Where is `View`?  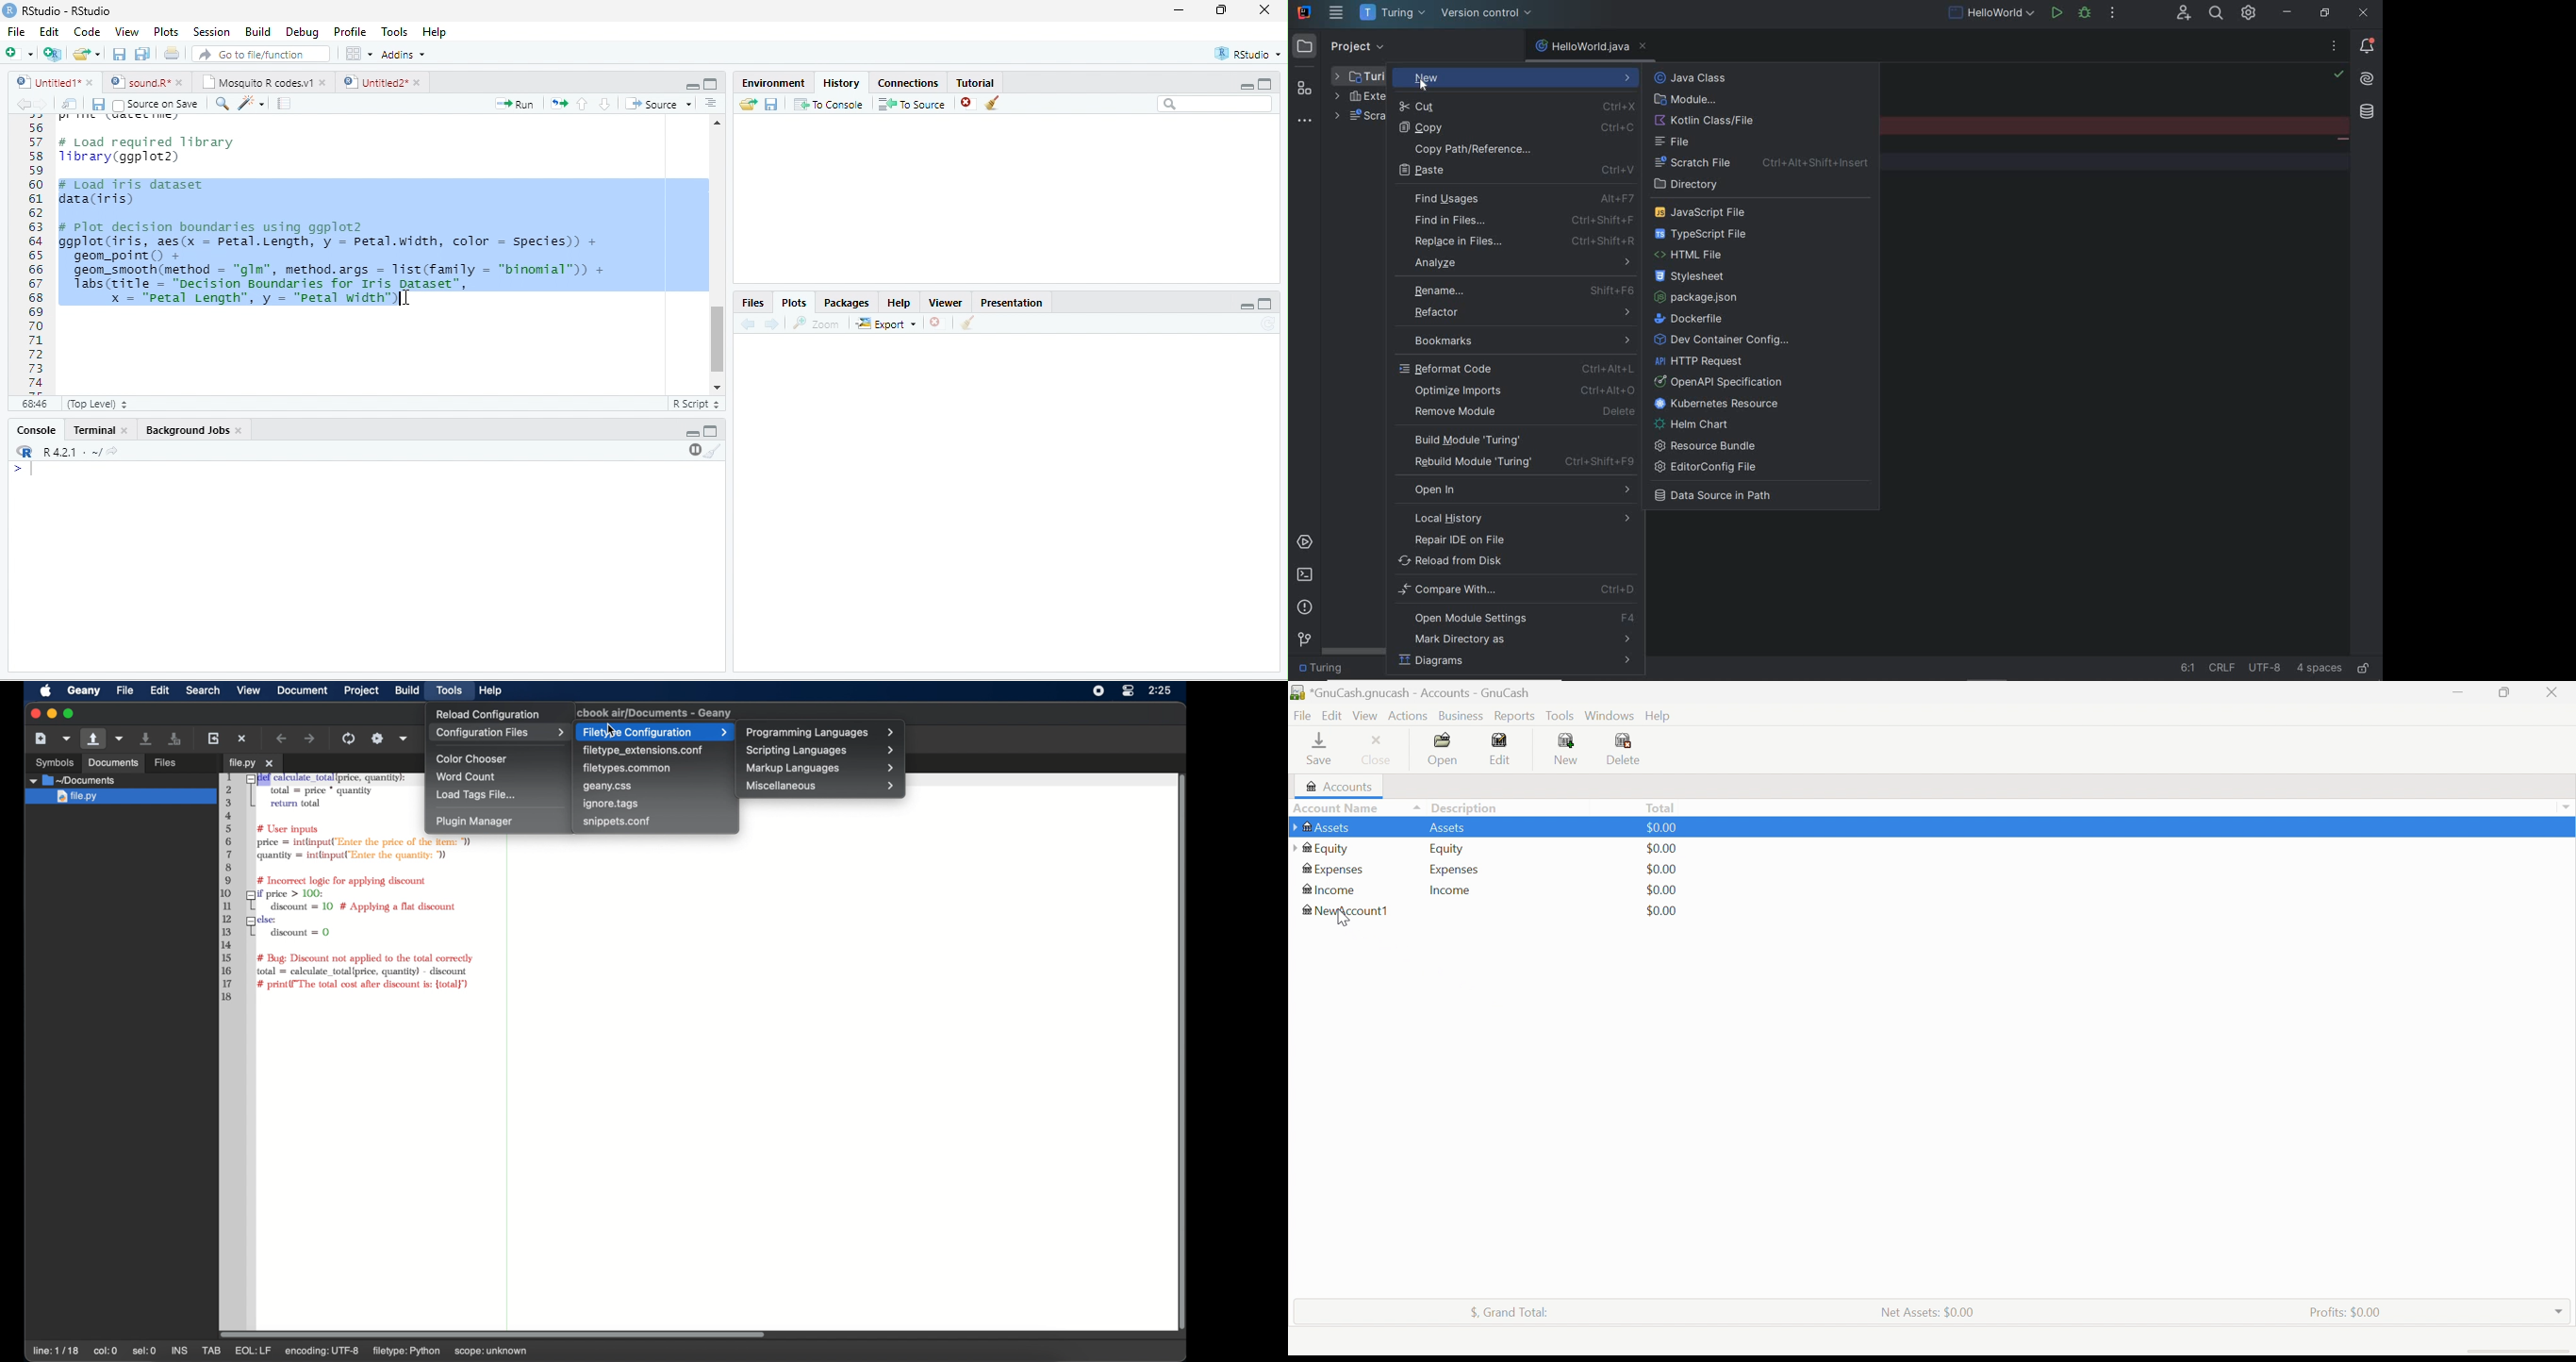 View is located at coordinates (126, 32).